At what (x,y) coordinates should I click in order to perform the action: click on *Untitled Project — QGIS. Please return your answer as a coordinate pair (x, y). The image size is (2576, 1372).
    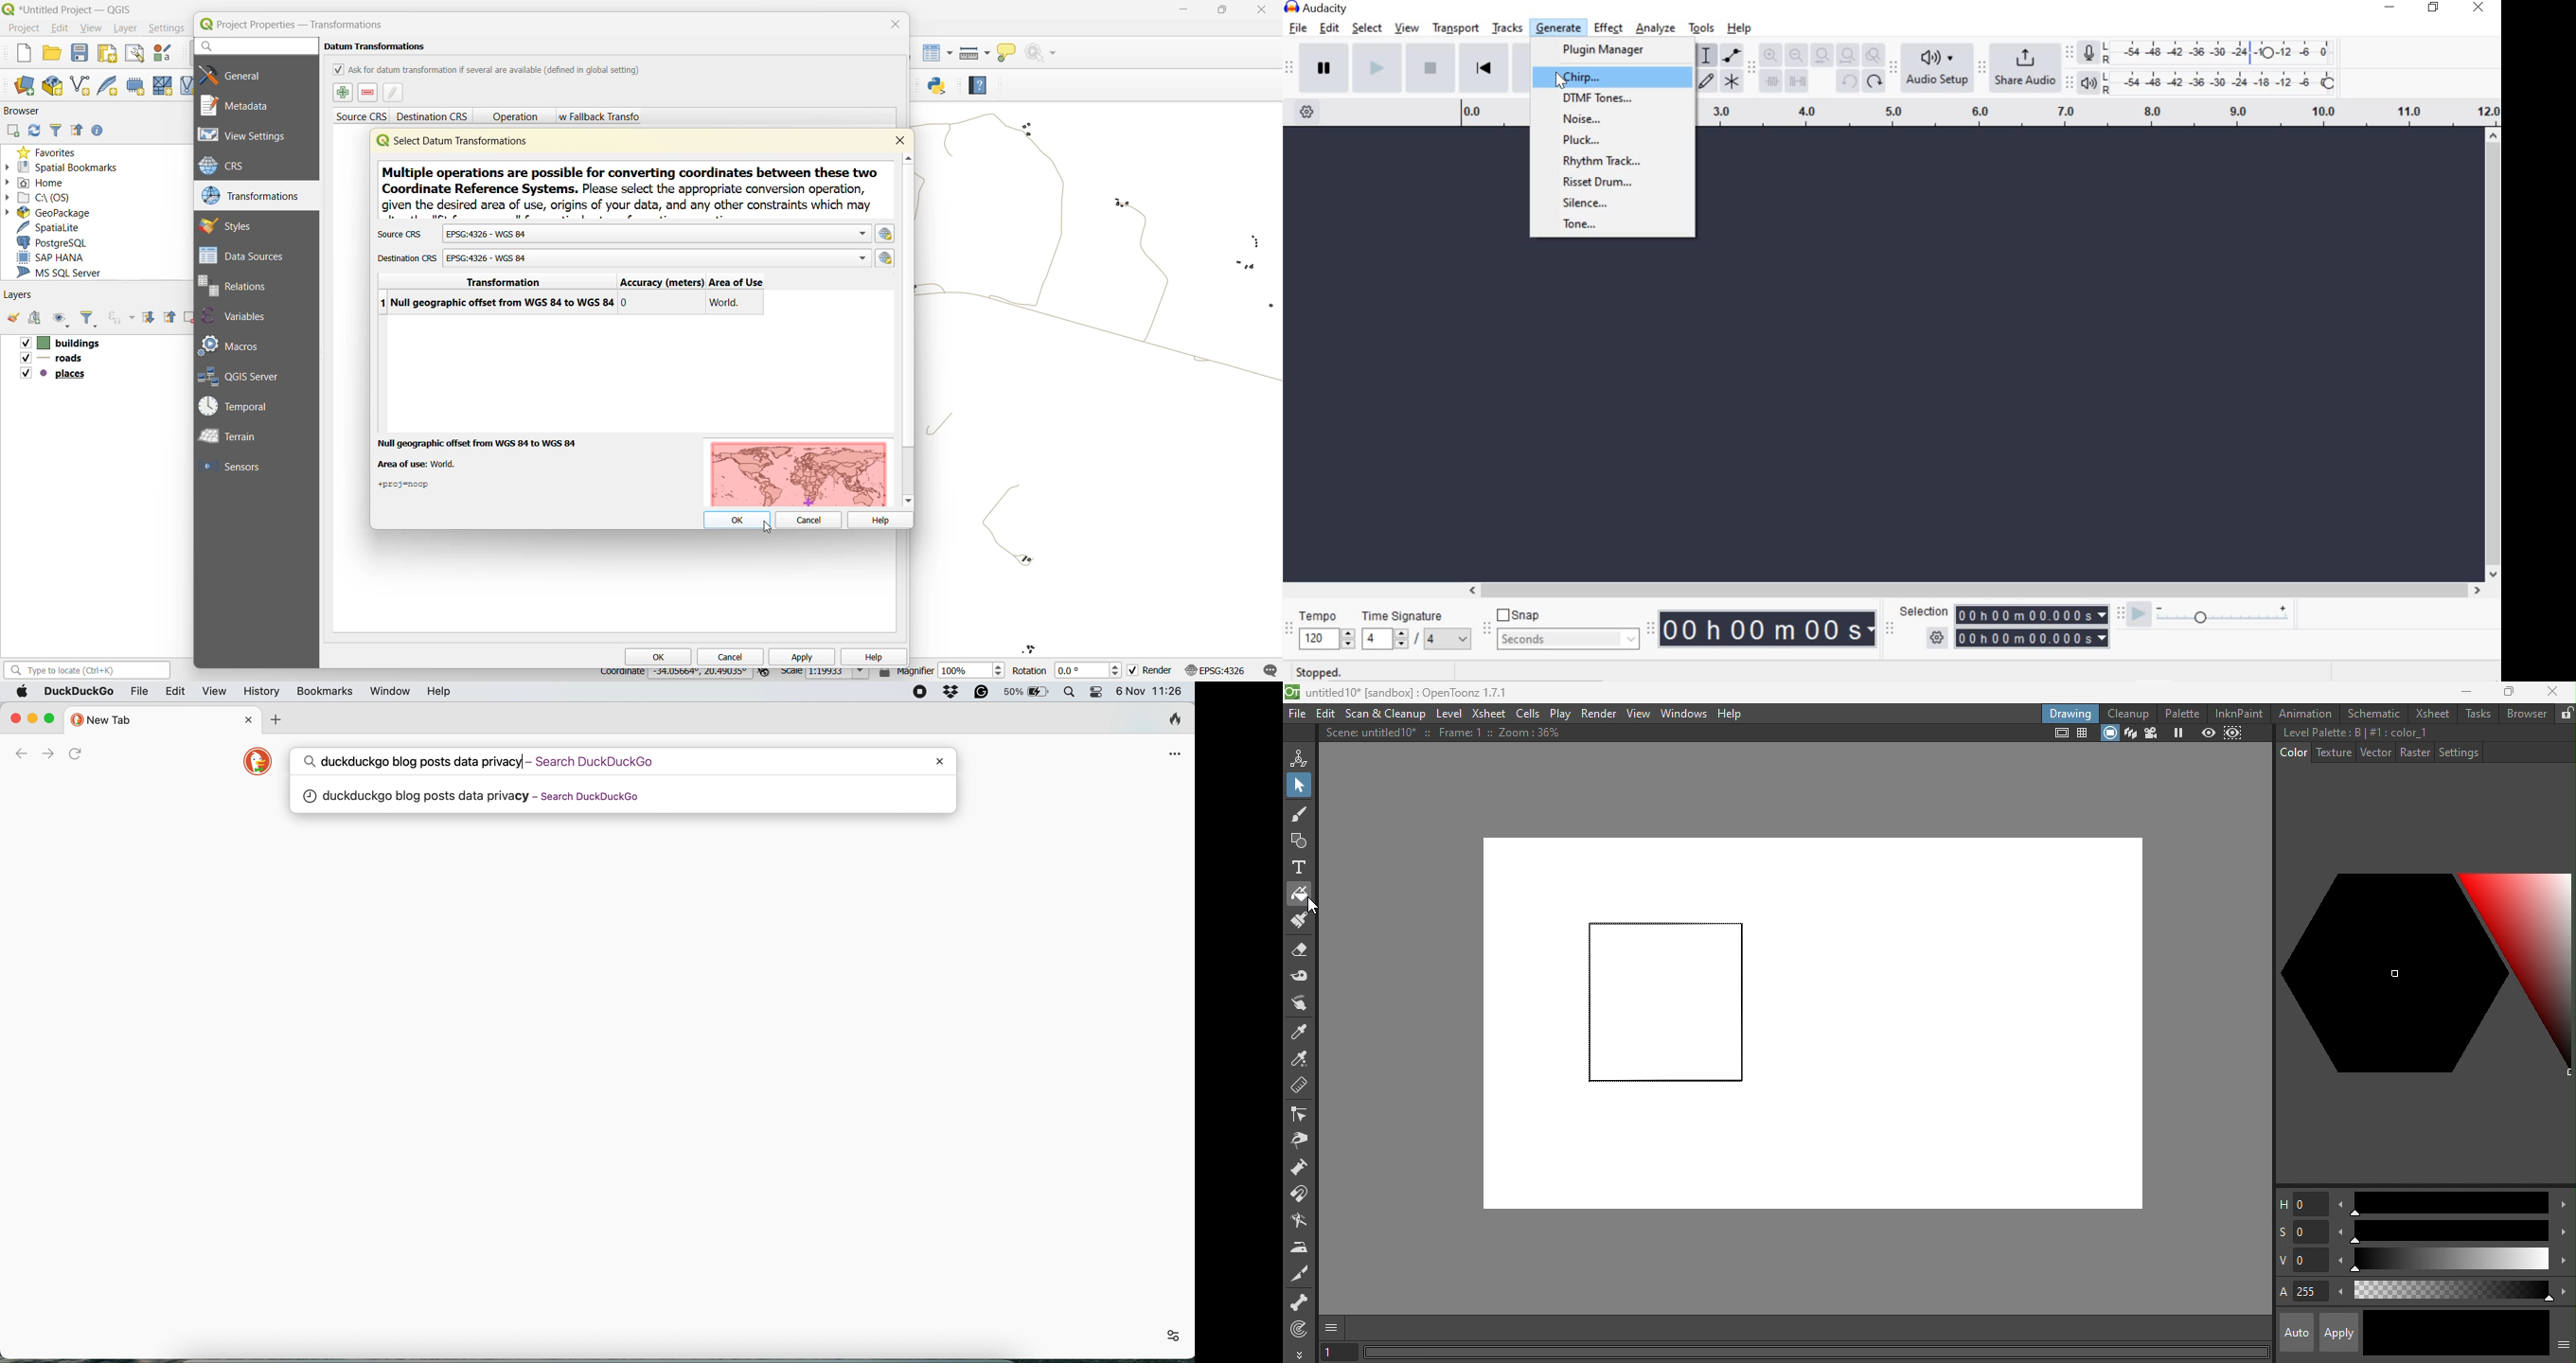
    Looking at the image, I should click on (80, 9).